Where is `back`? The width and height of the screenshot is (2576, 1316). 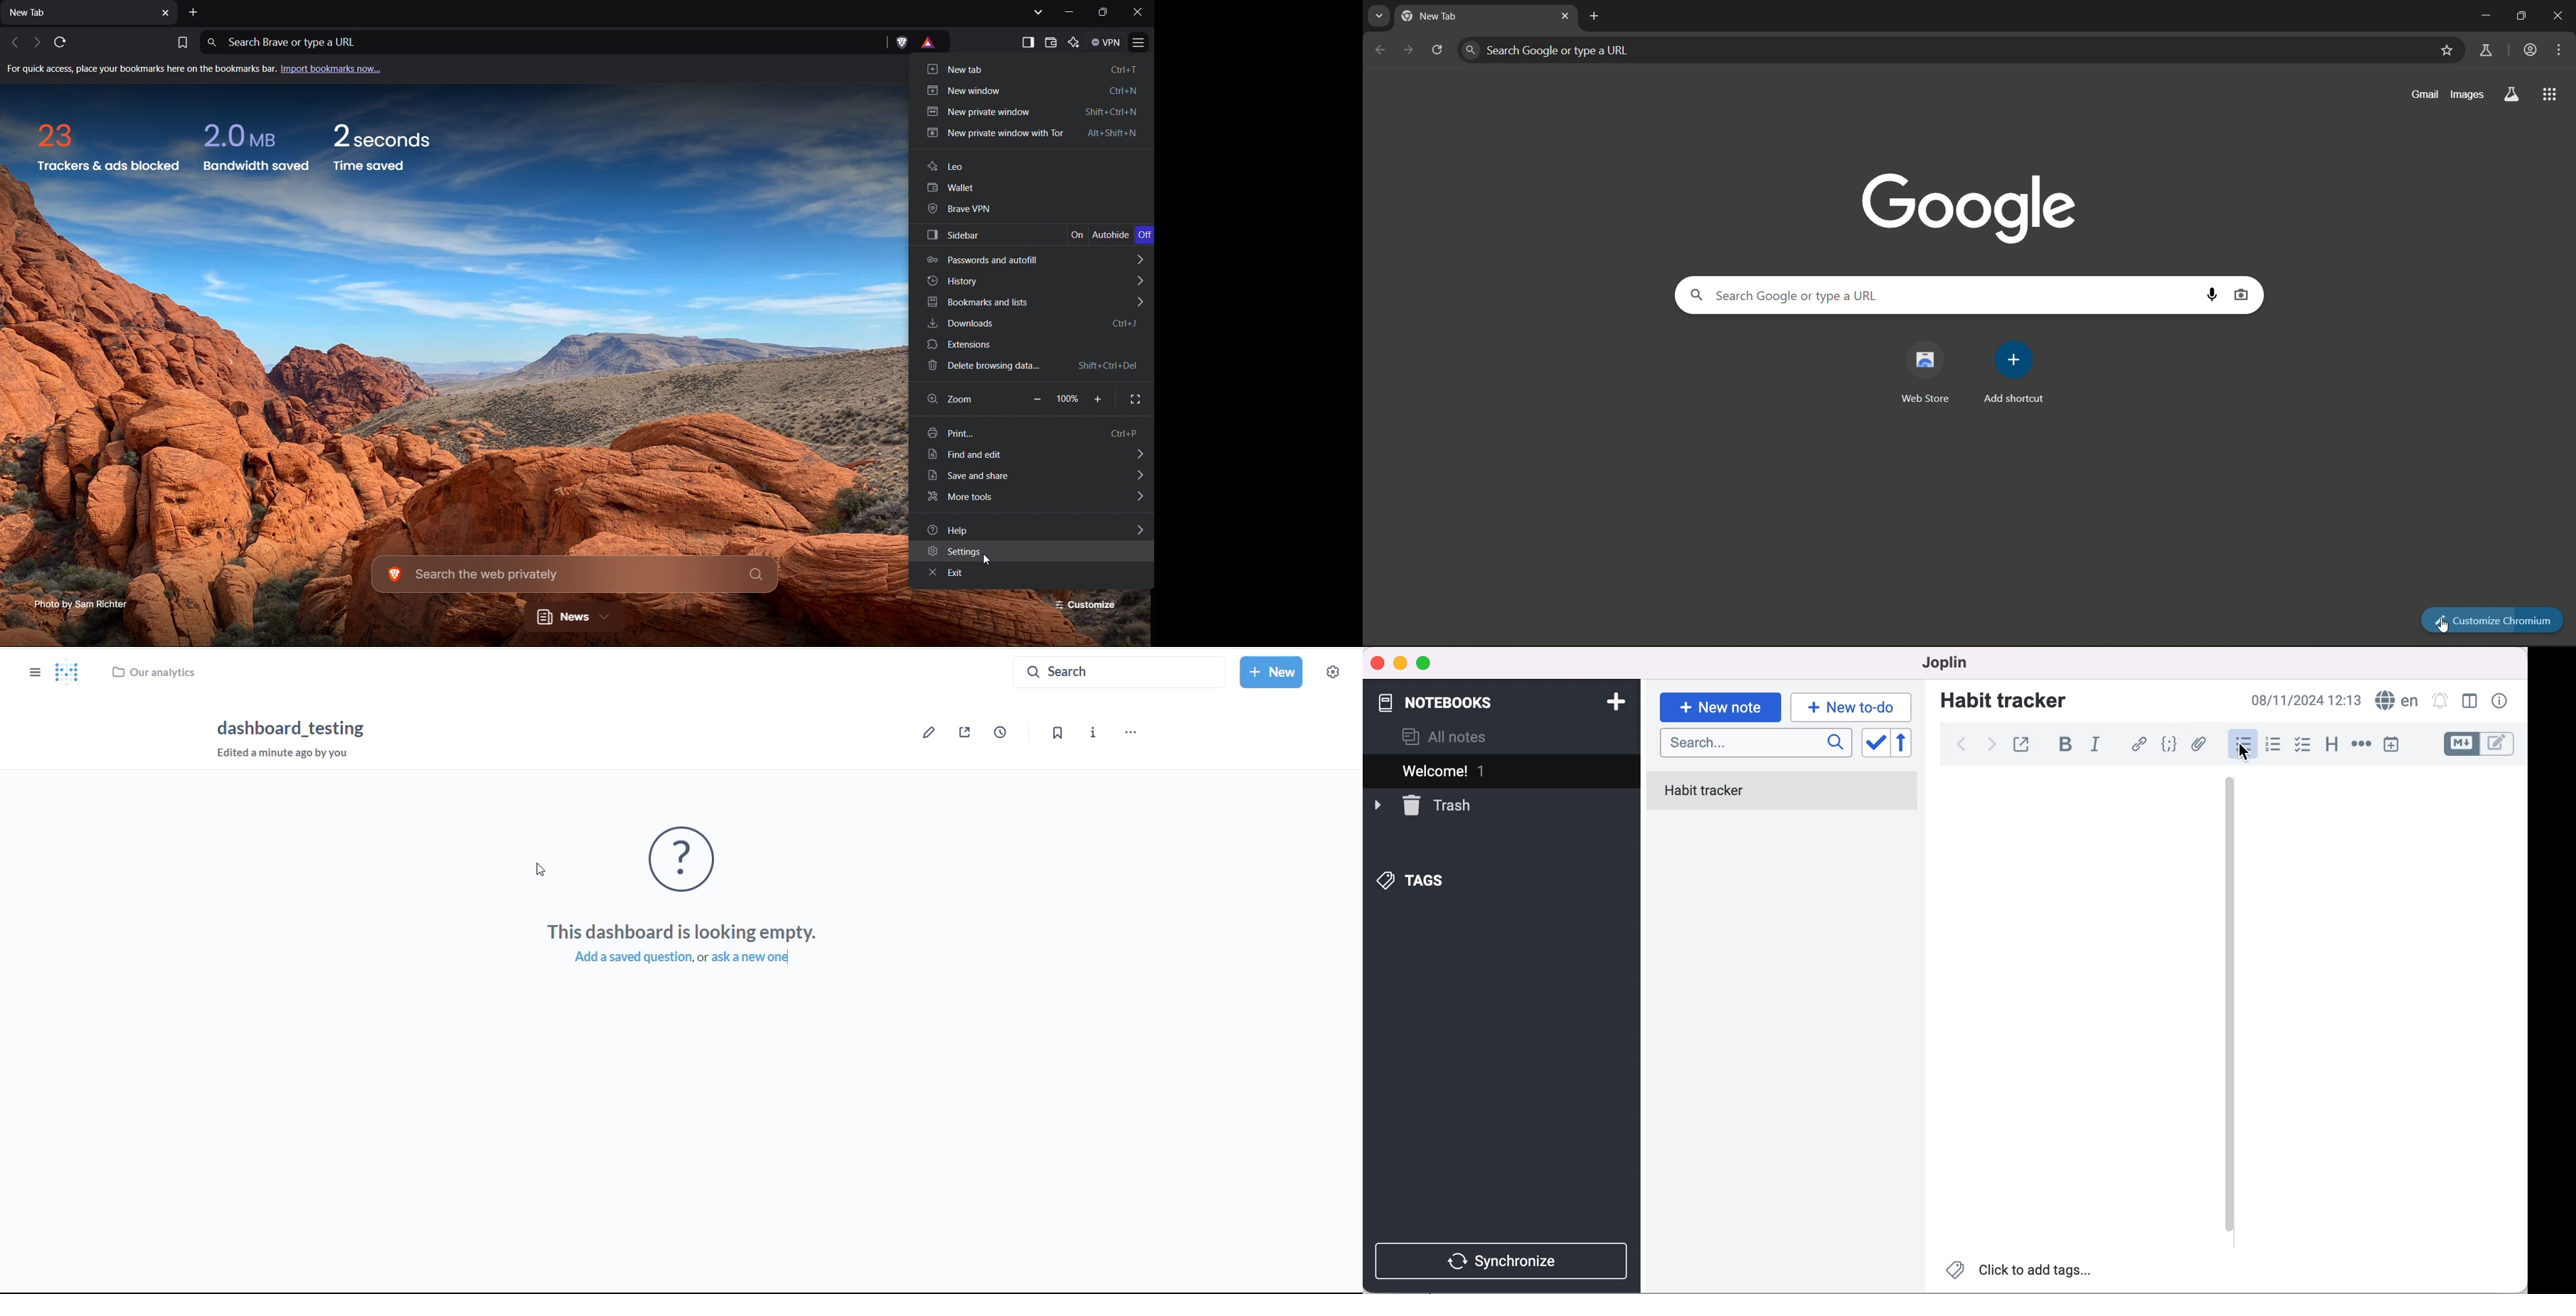
back is located at coordinates (1961, 744).